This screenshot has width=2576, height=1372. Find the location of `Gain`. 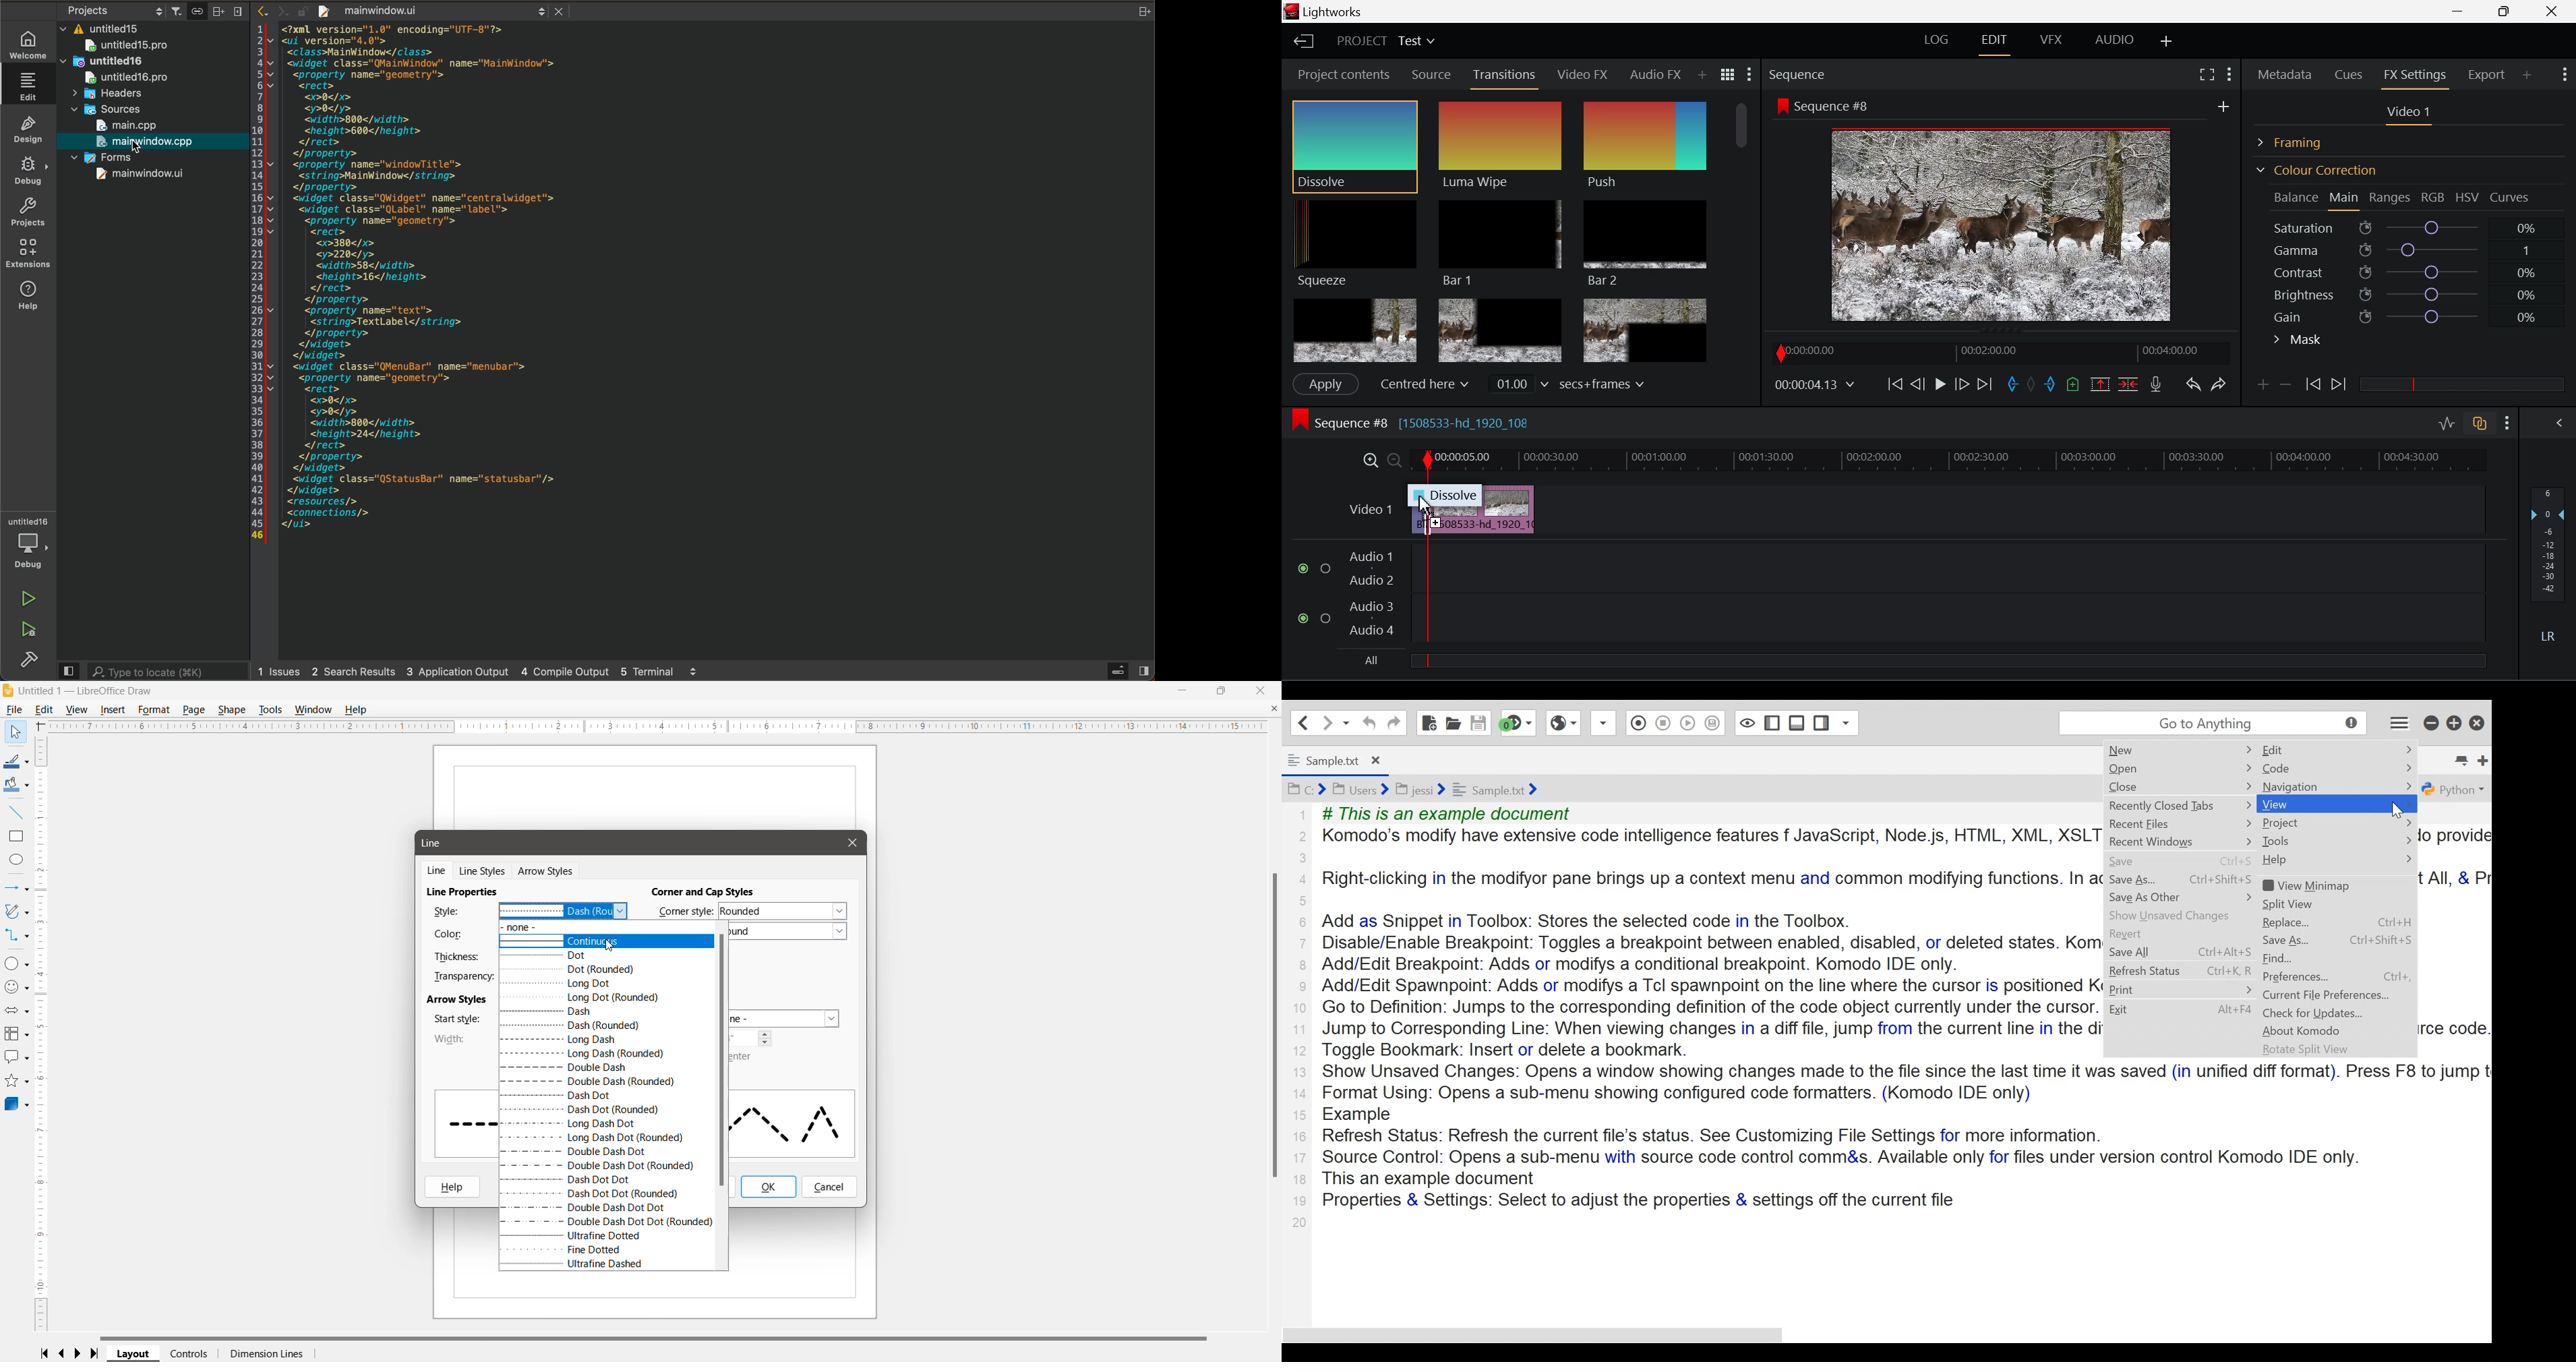

Gain is located at coordinates (2422, 314).